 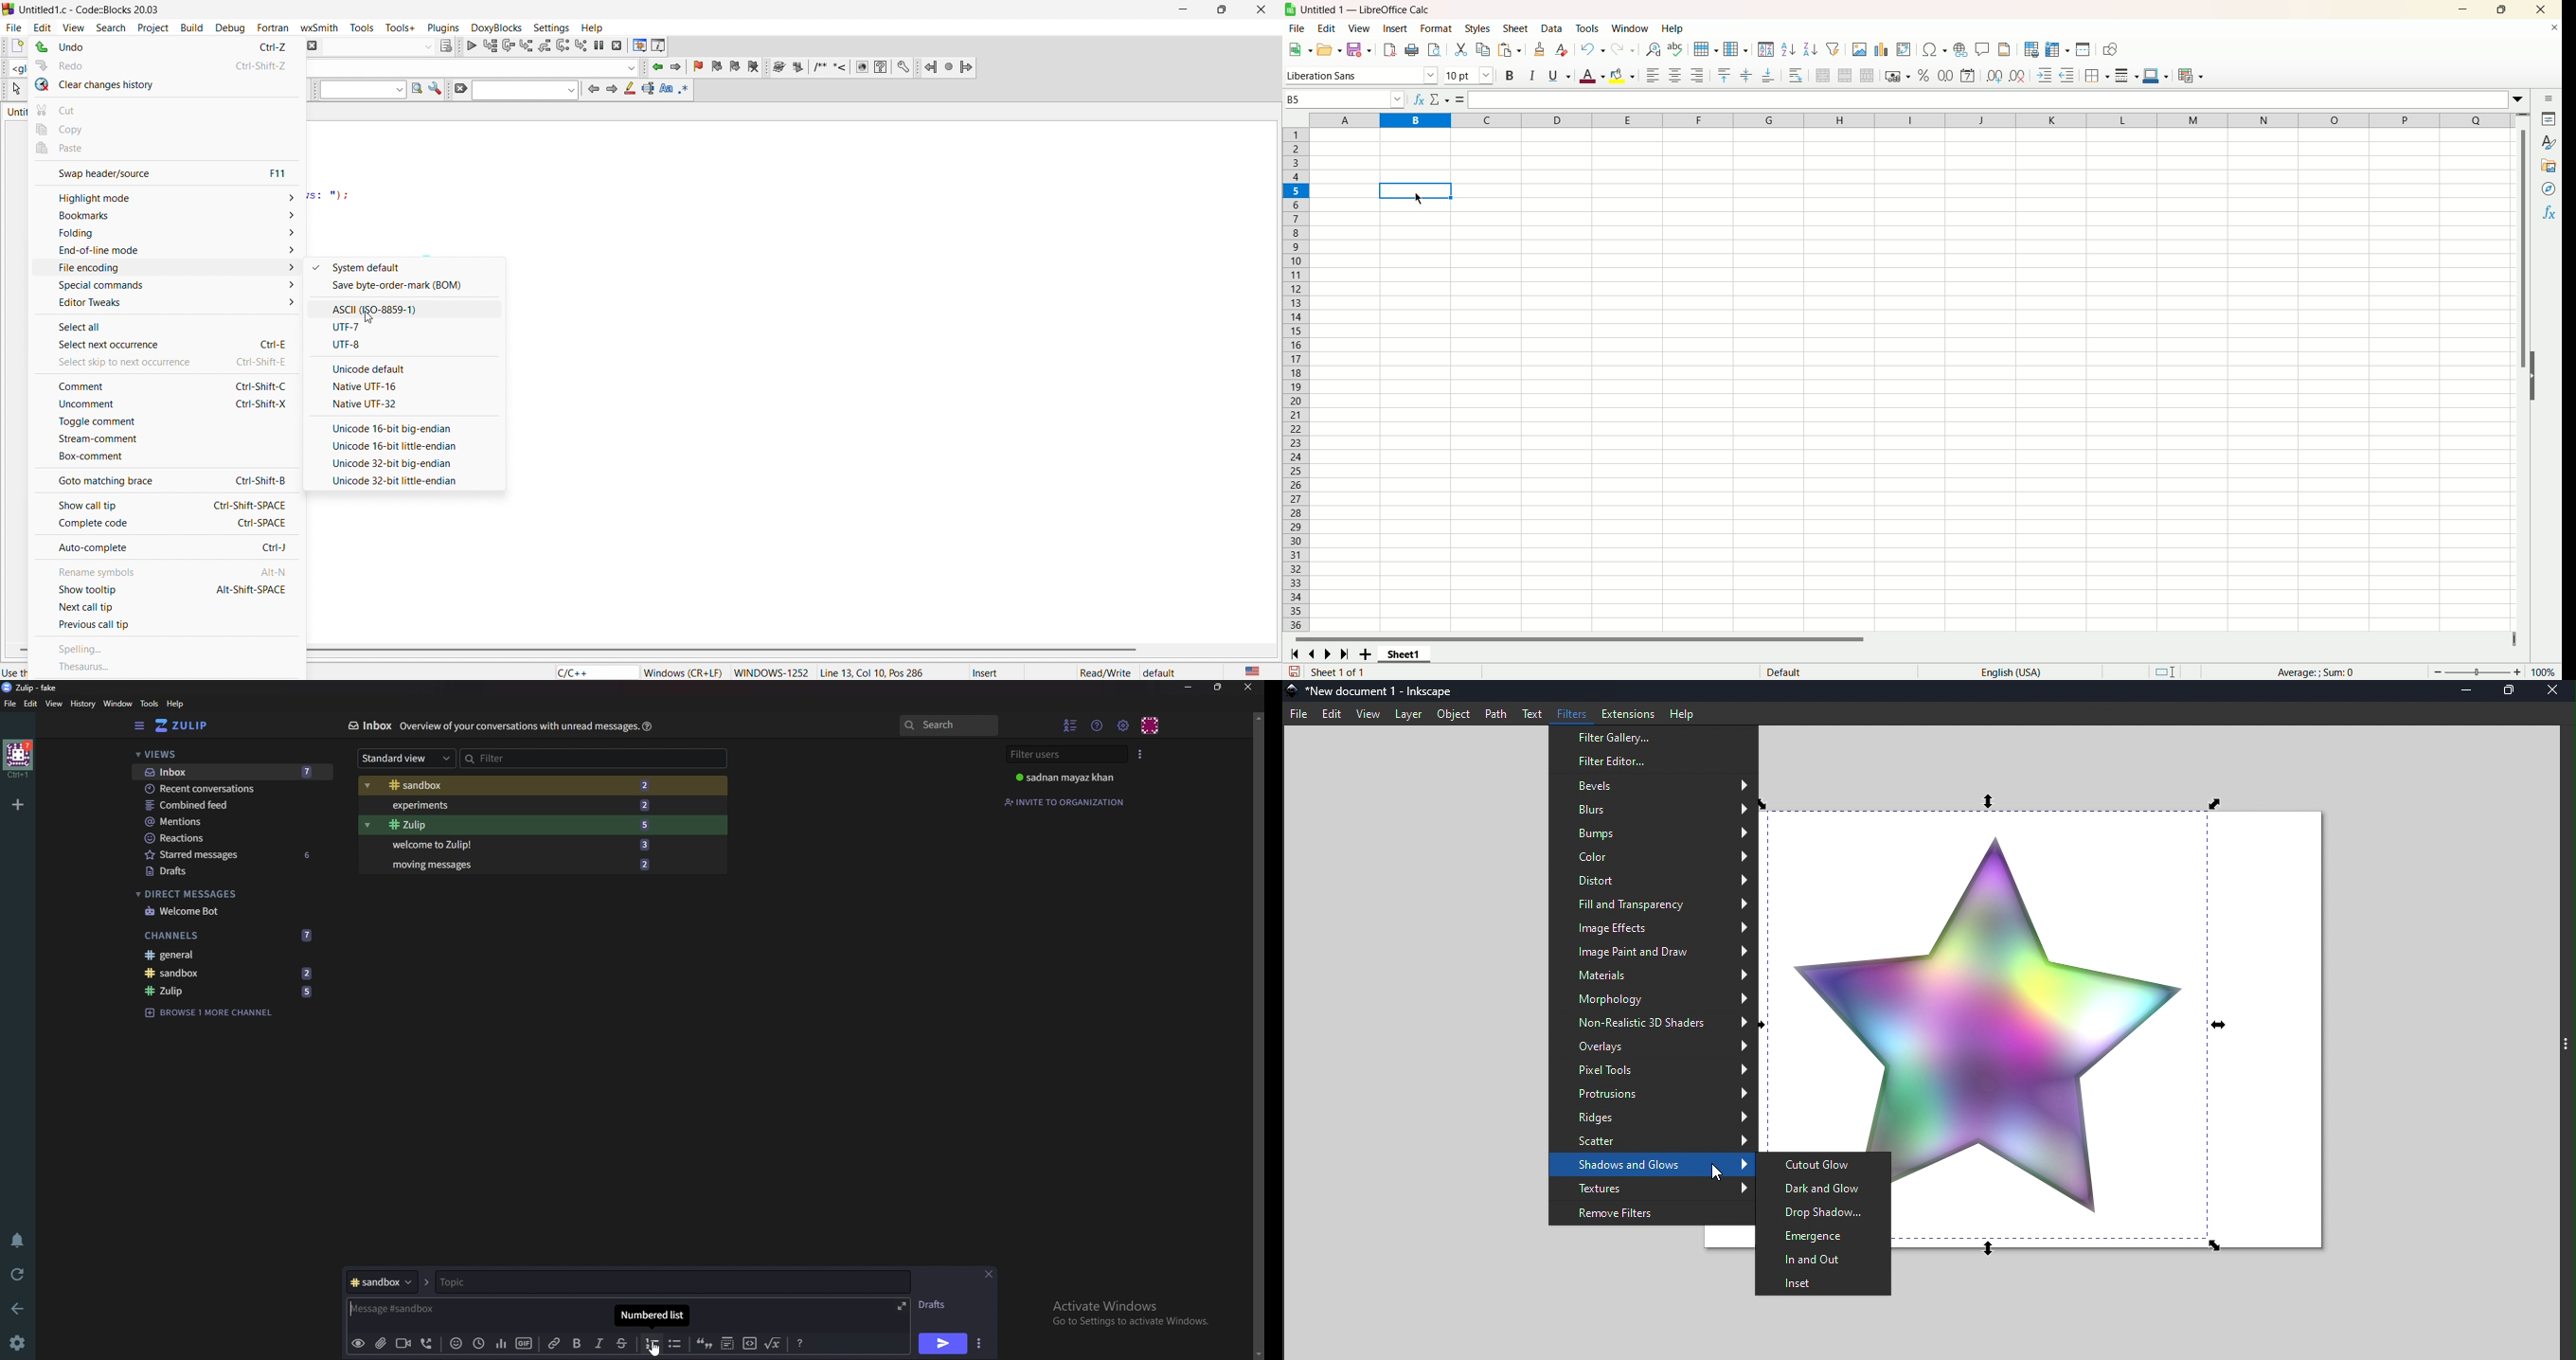 What do you see at coordinates (1367, 654) in the screenshot?
I see `add sheet` at bounding box center [1367, 654].